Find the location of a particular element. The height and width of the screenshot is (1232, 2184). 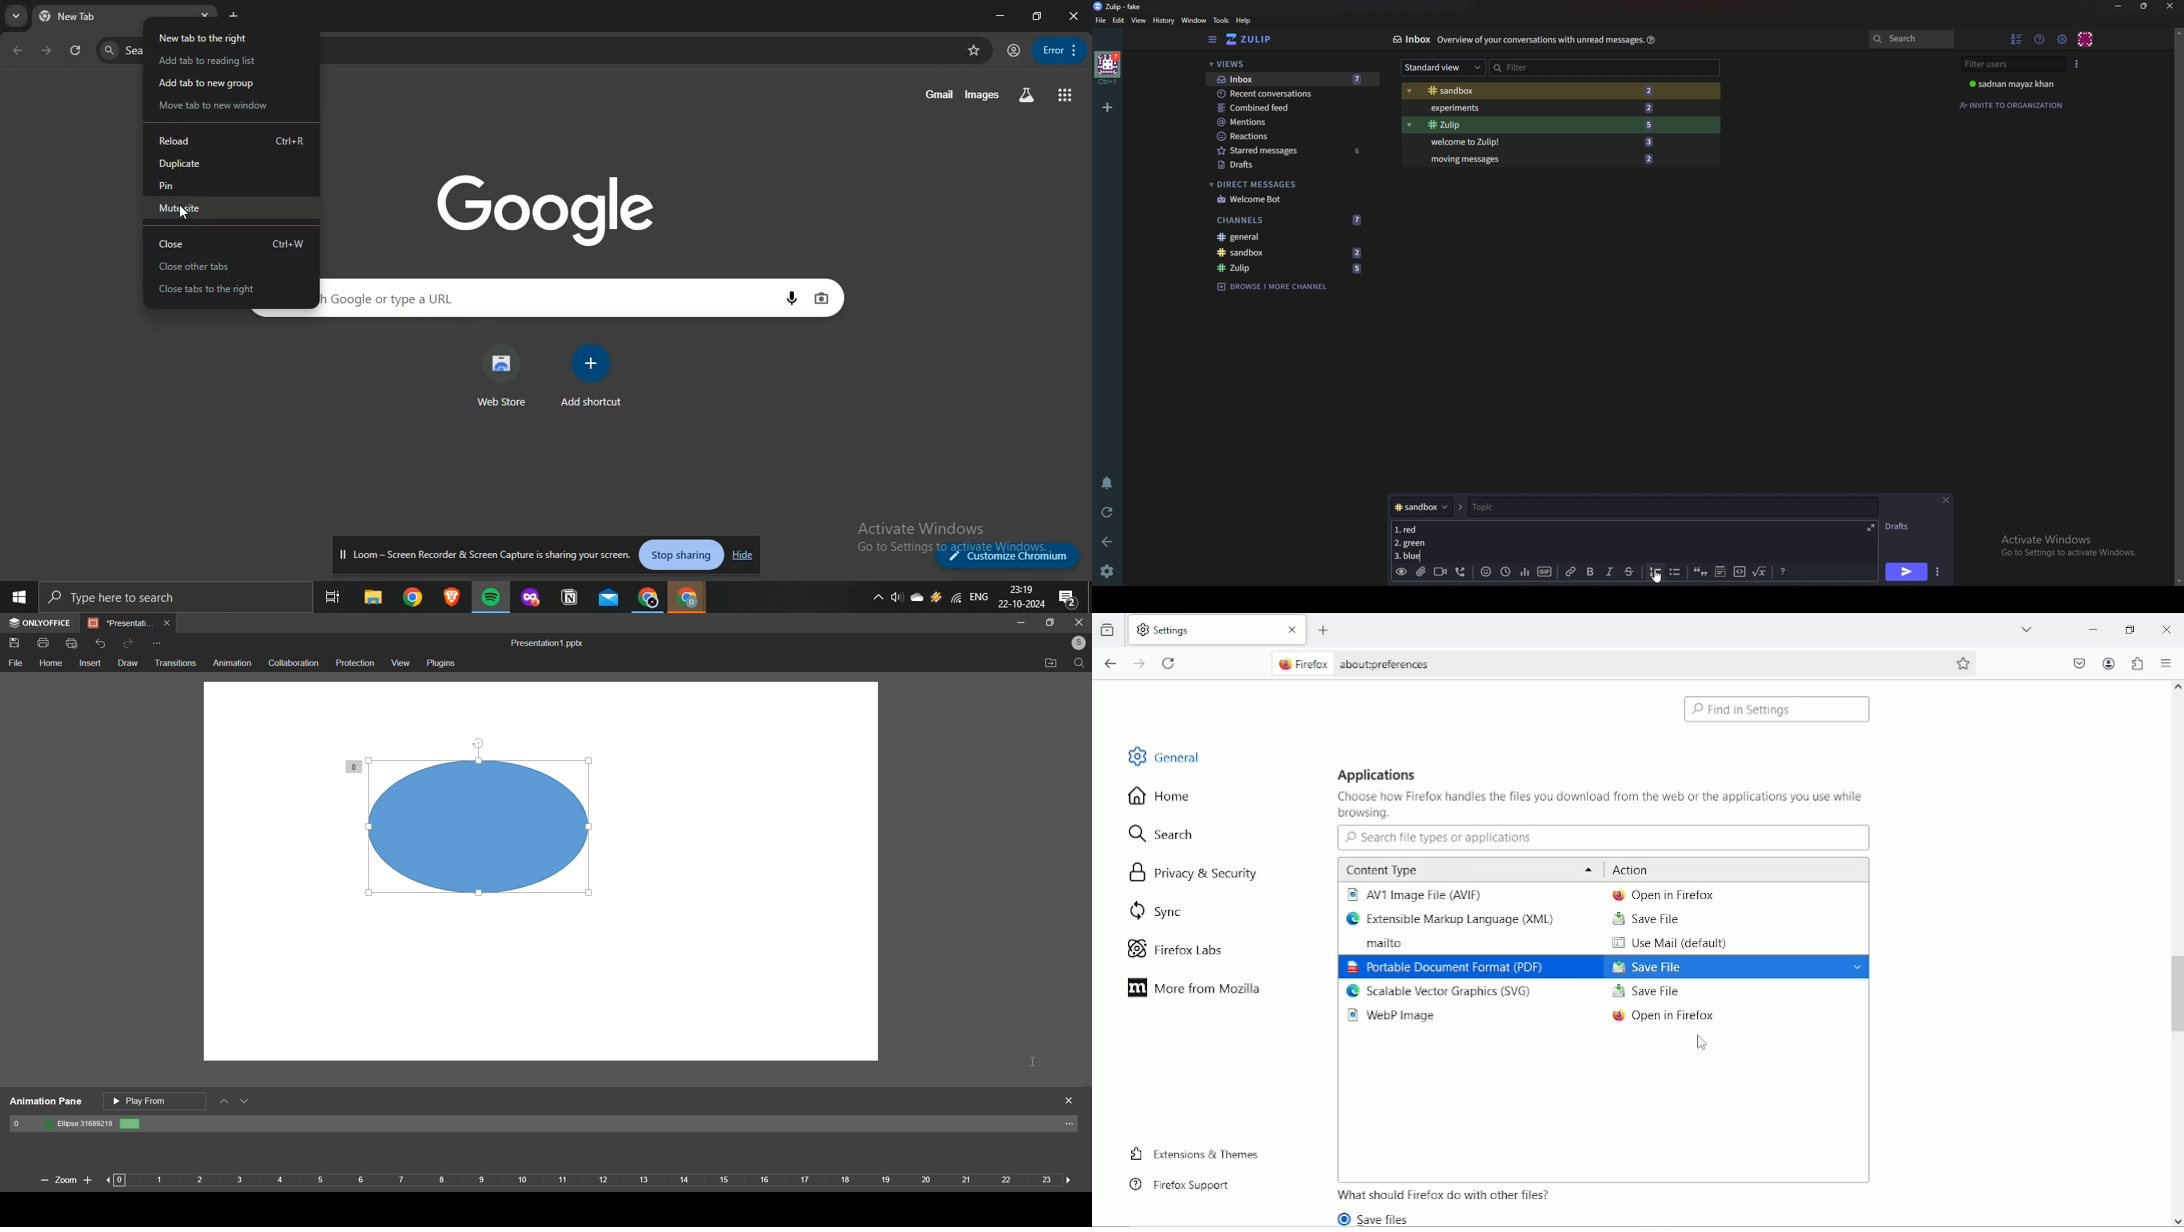

Window is located at coordinates (1192, 20).